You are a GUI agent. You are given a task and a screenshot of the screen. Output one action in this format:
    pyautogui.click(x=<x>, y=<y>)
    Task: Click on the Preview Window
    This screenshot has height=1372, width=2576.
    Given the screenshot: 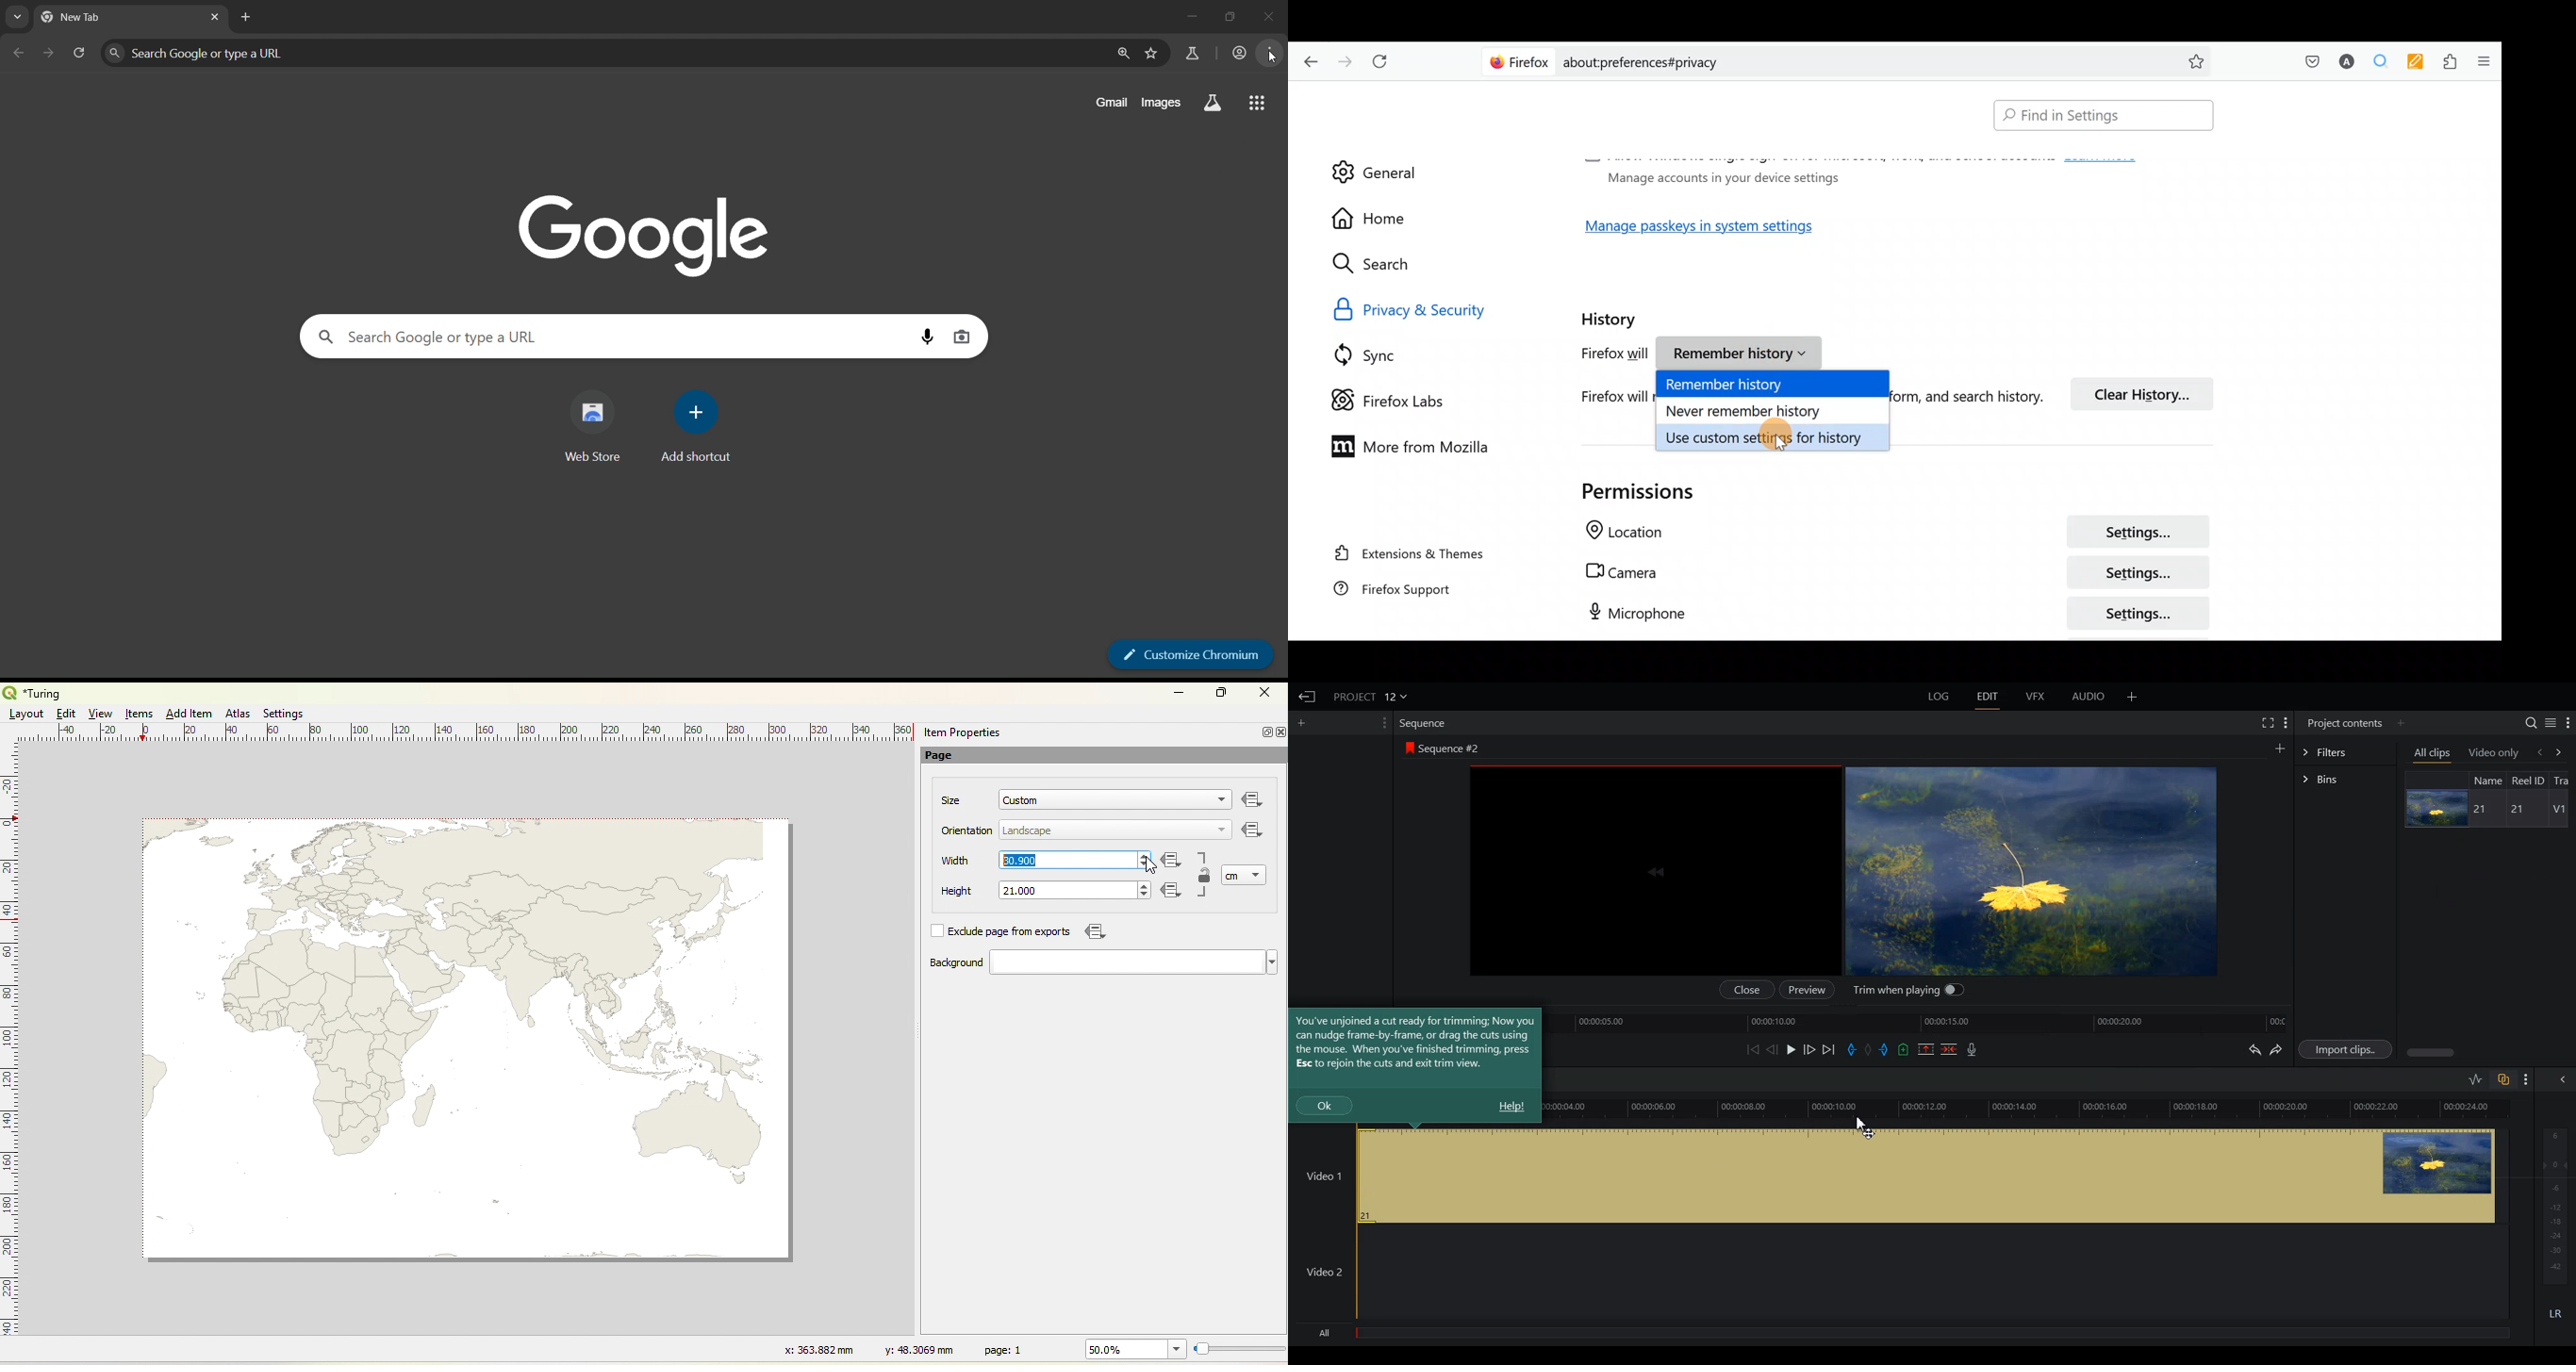 What is the action you would take?
    pyautogui.click(x=2030, y=870)
    